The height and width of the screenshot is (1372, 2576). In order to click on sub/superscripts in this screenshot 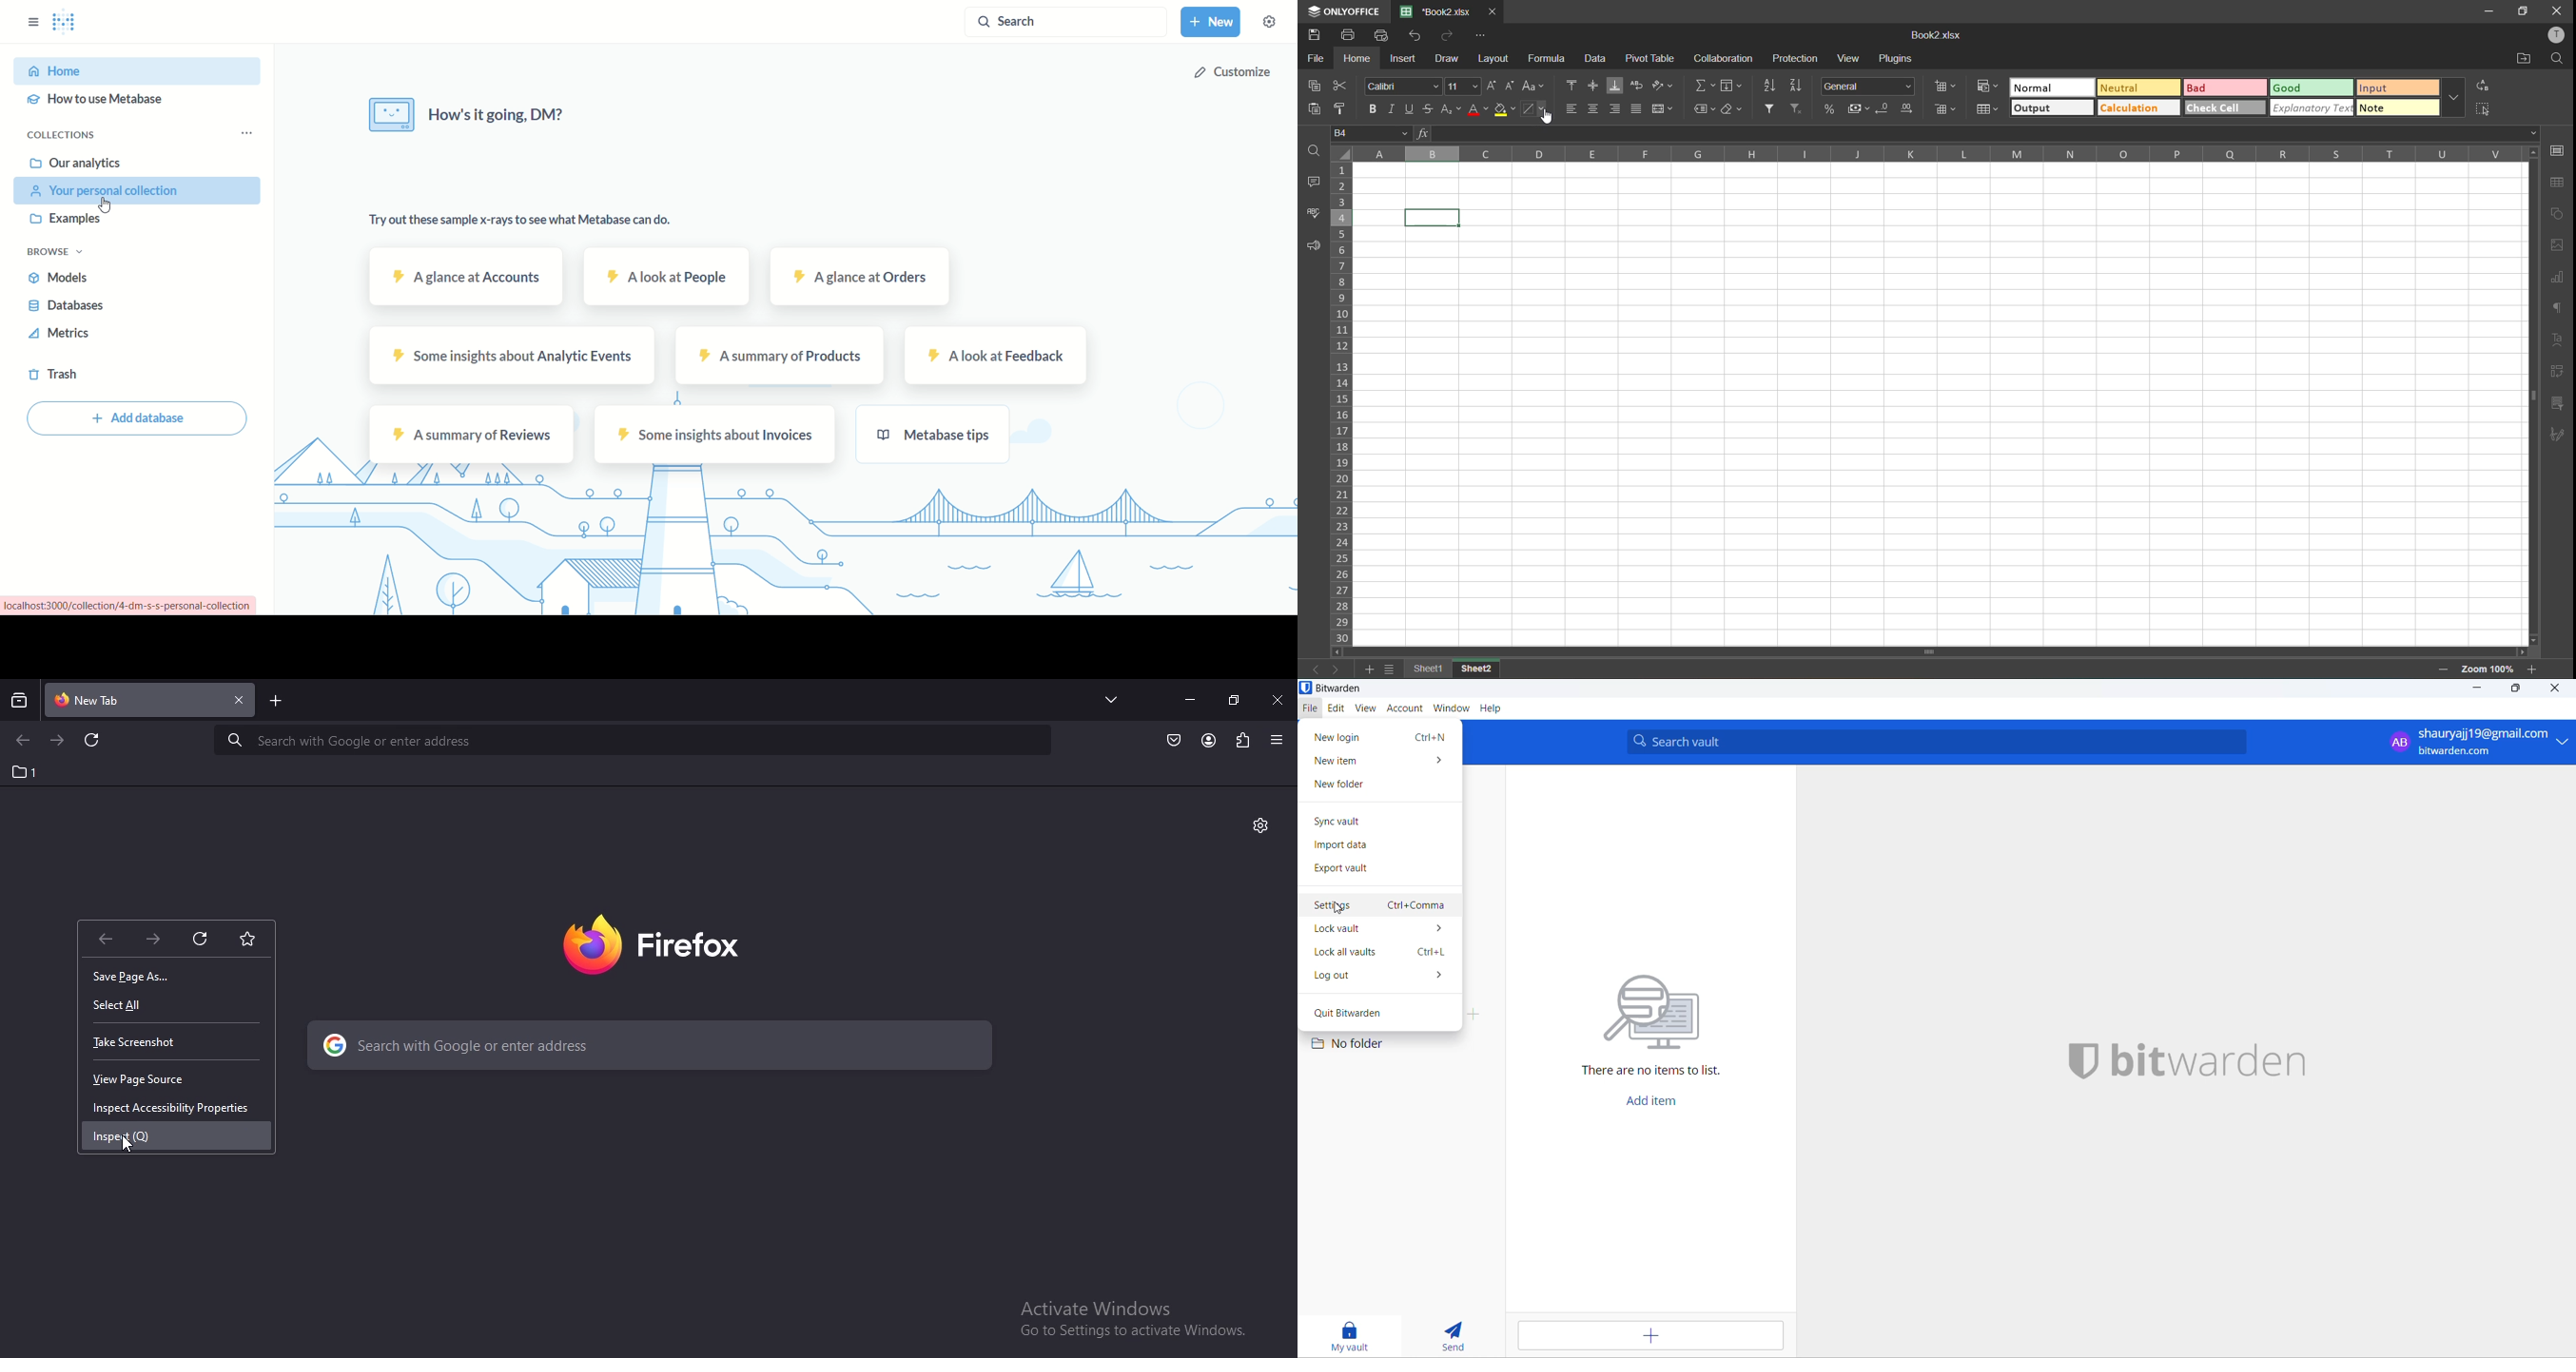, I will do `click(1450, 109)`.